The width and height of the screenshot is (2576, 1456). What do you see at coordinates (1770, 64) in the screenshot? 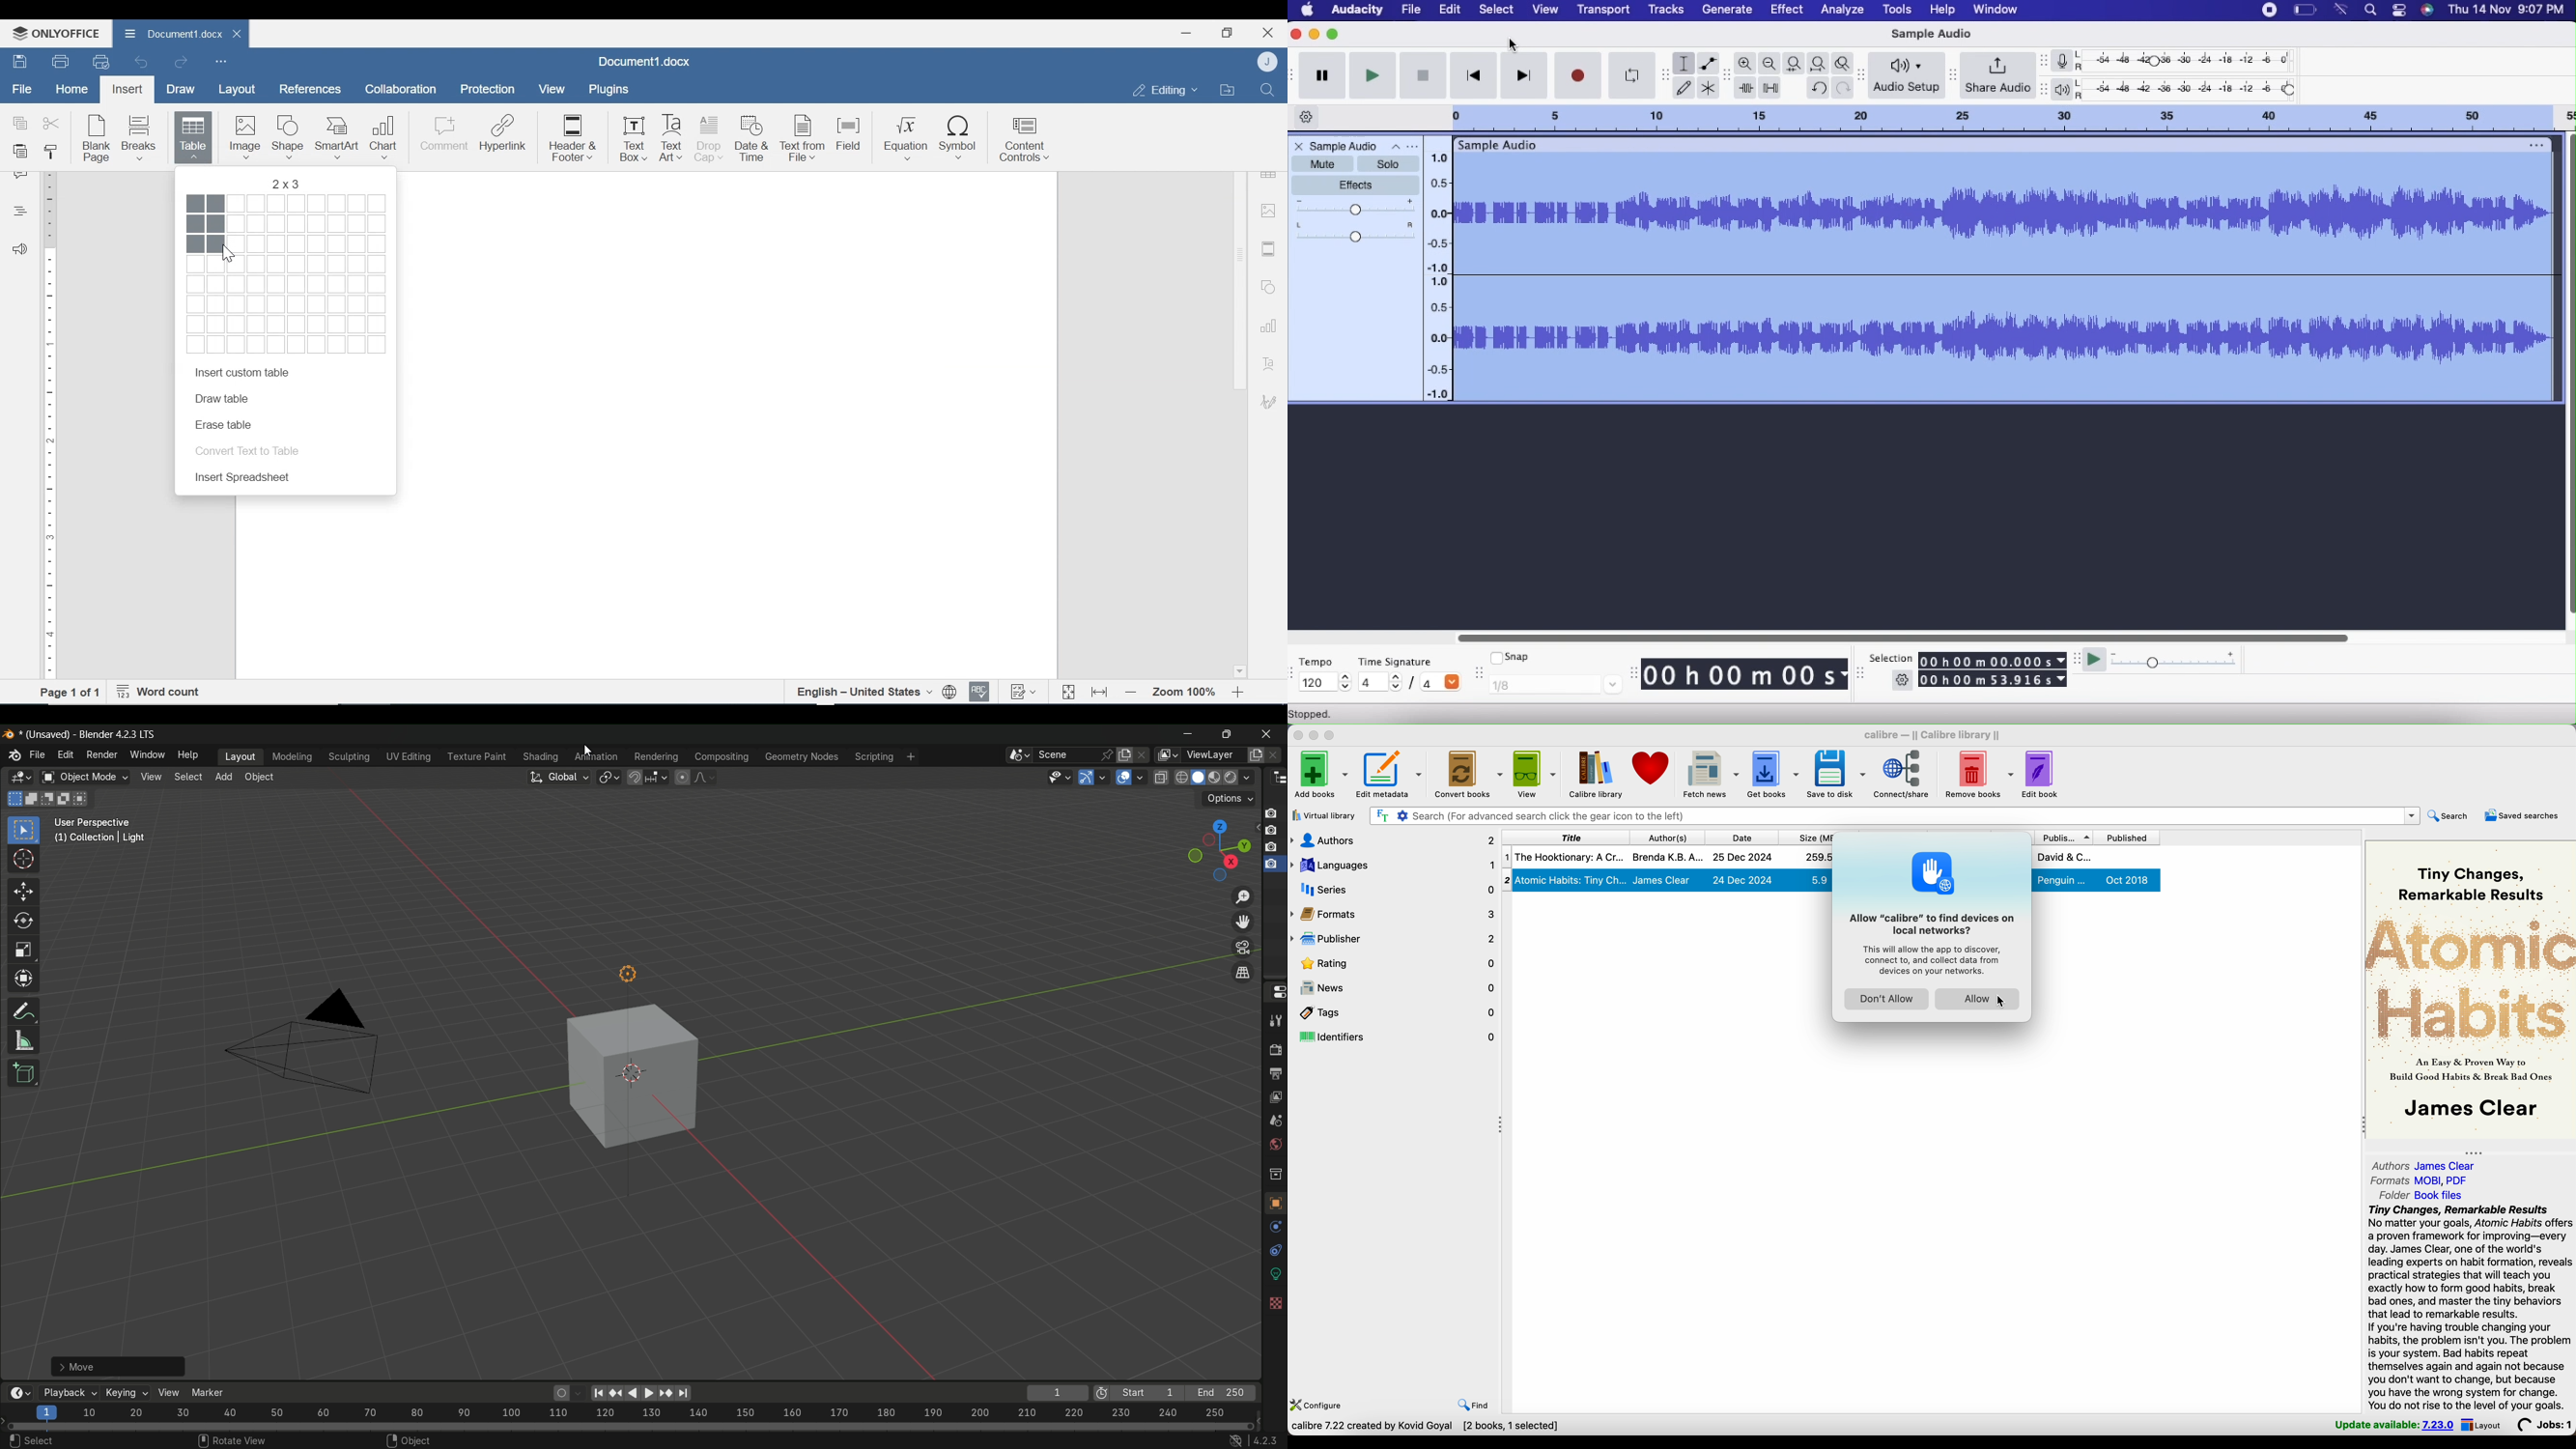
I see `Zoom out` at bounding box center [1770, 64].